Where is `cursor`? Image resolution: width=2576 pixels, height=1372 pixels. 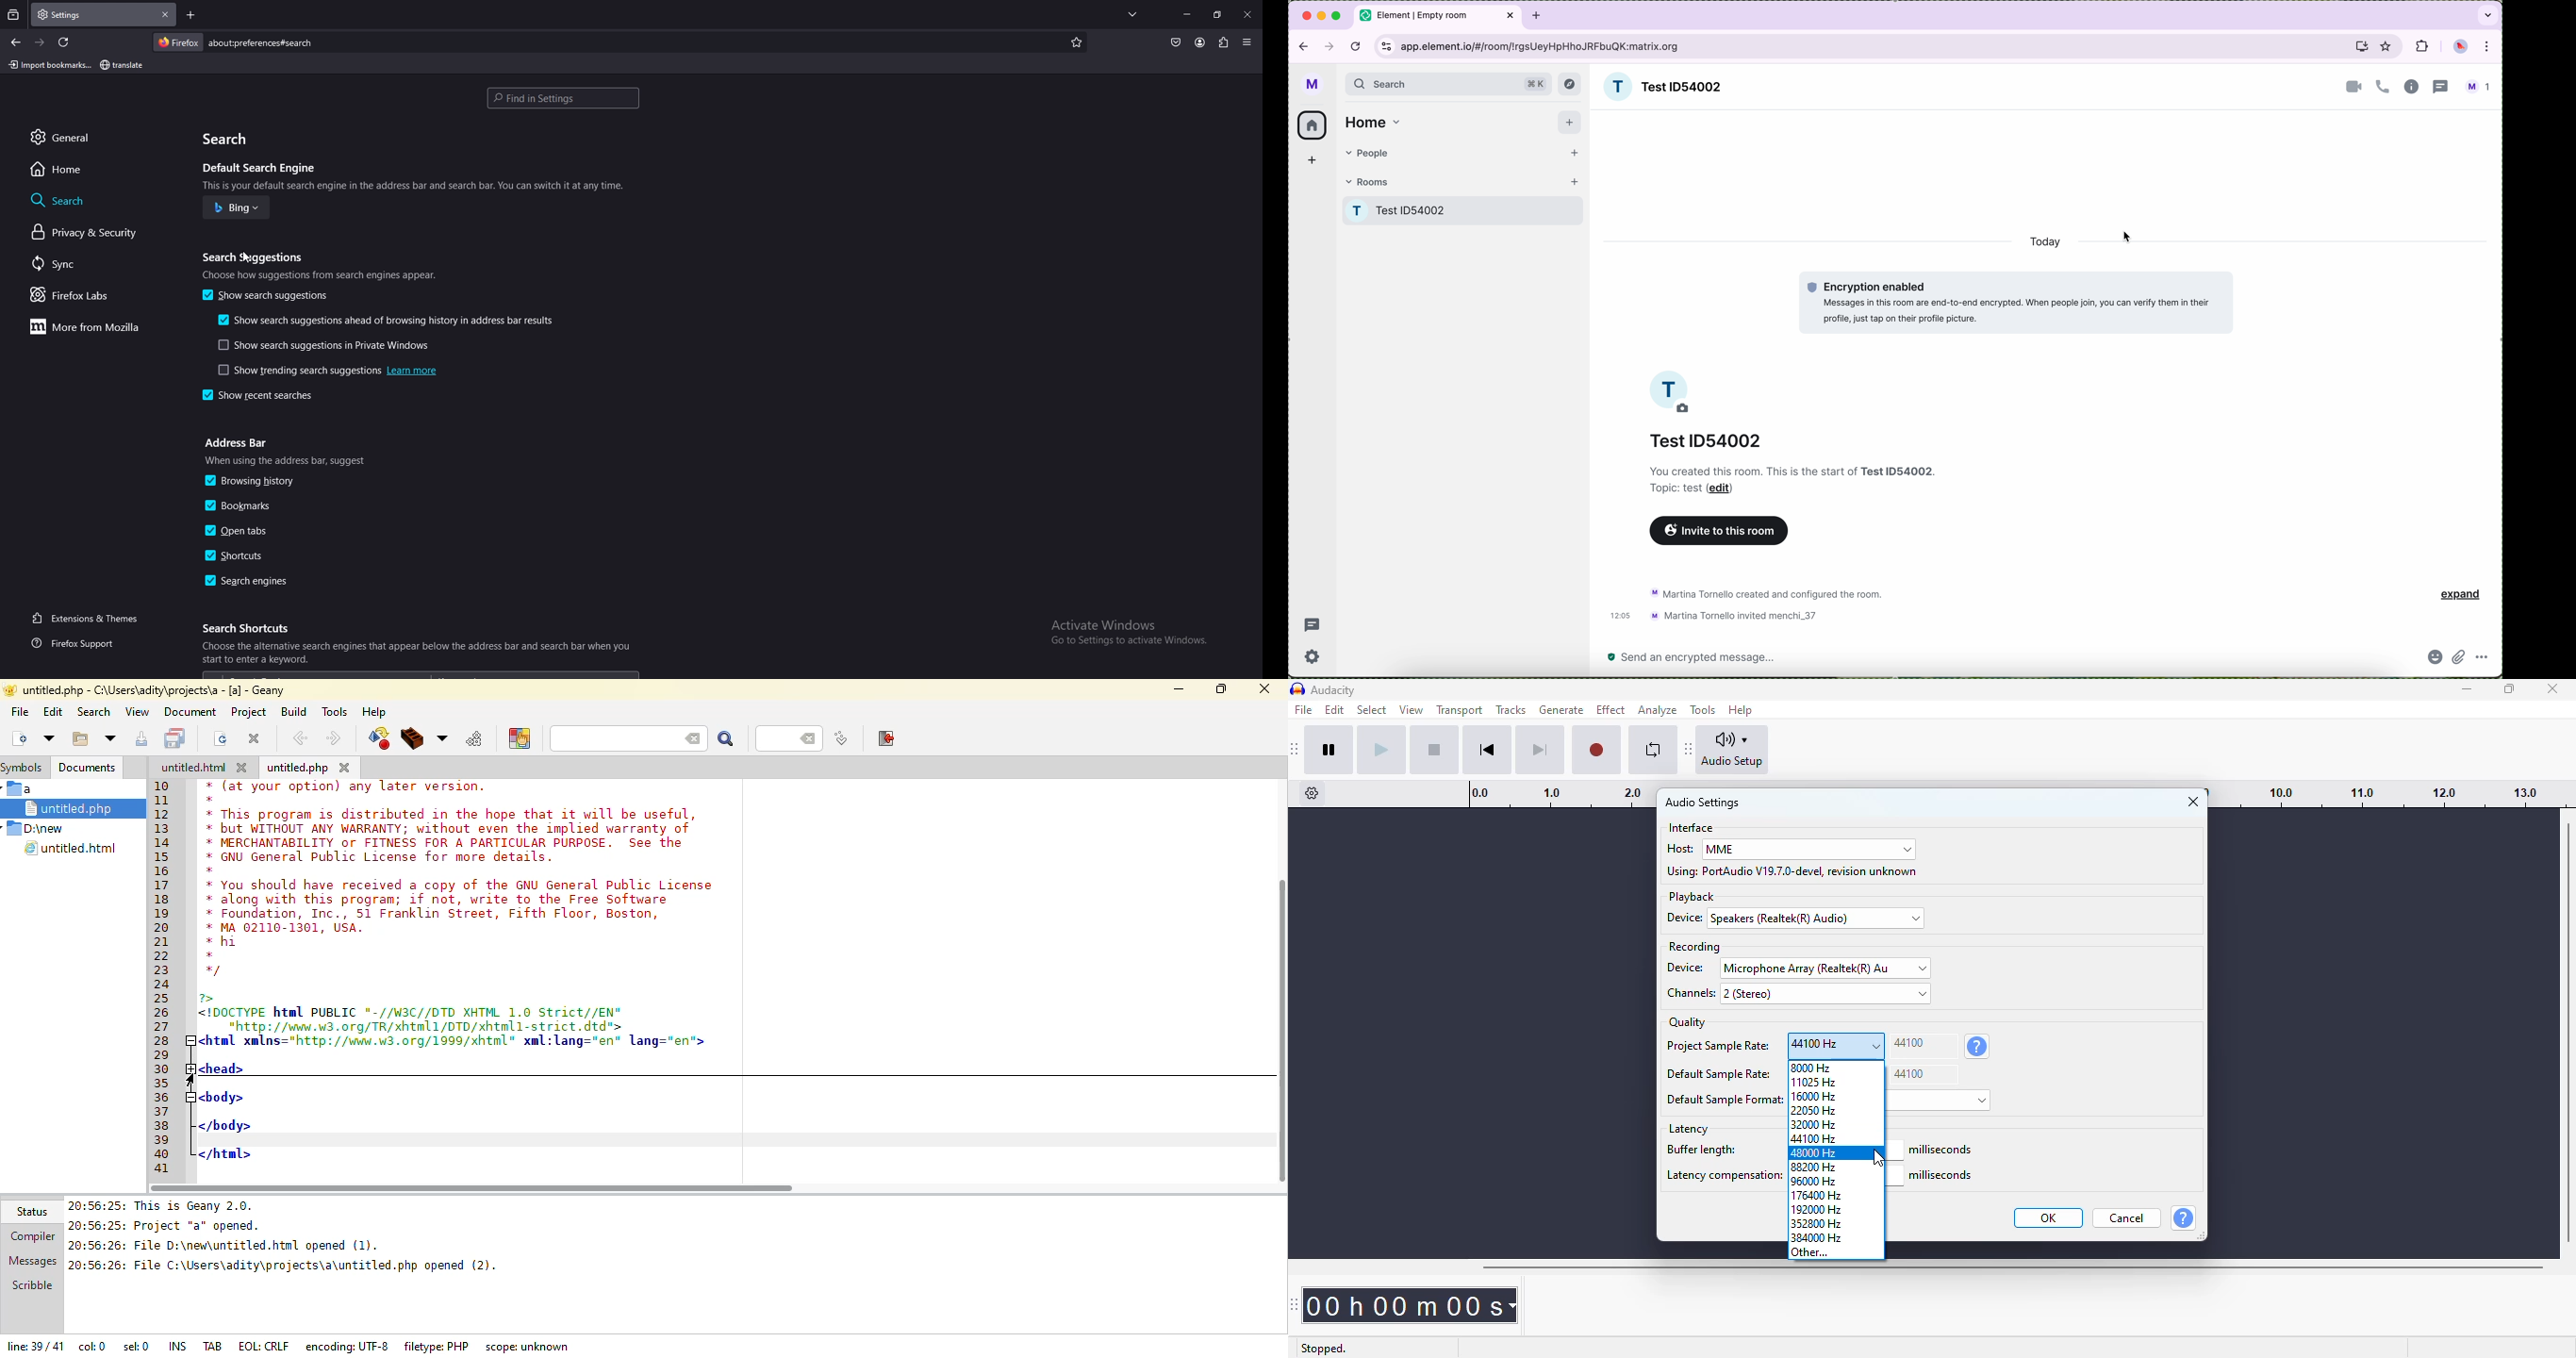 cursor is located at coordinates (247, 256).